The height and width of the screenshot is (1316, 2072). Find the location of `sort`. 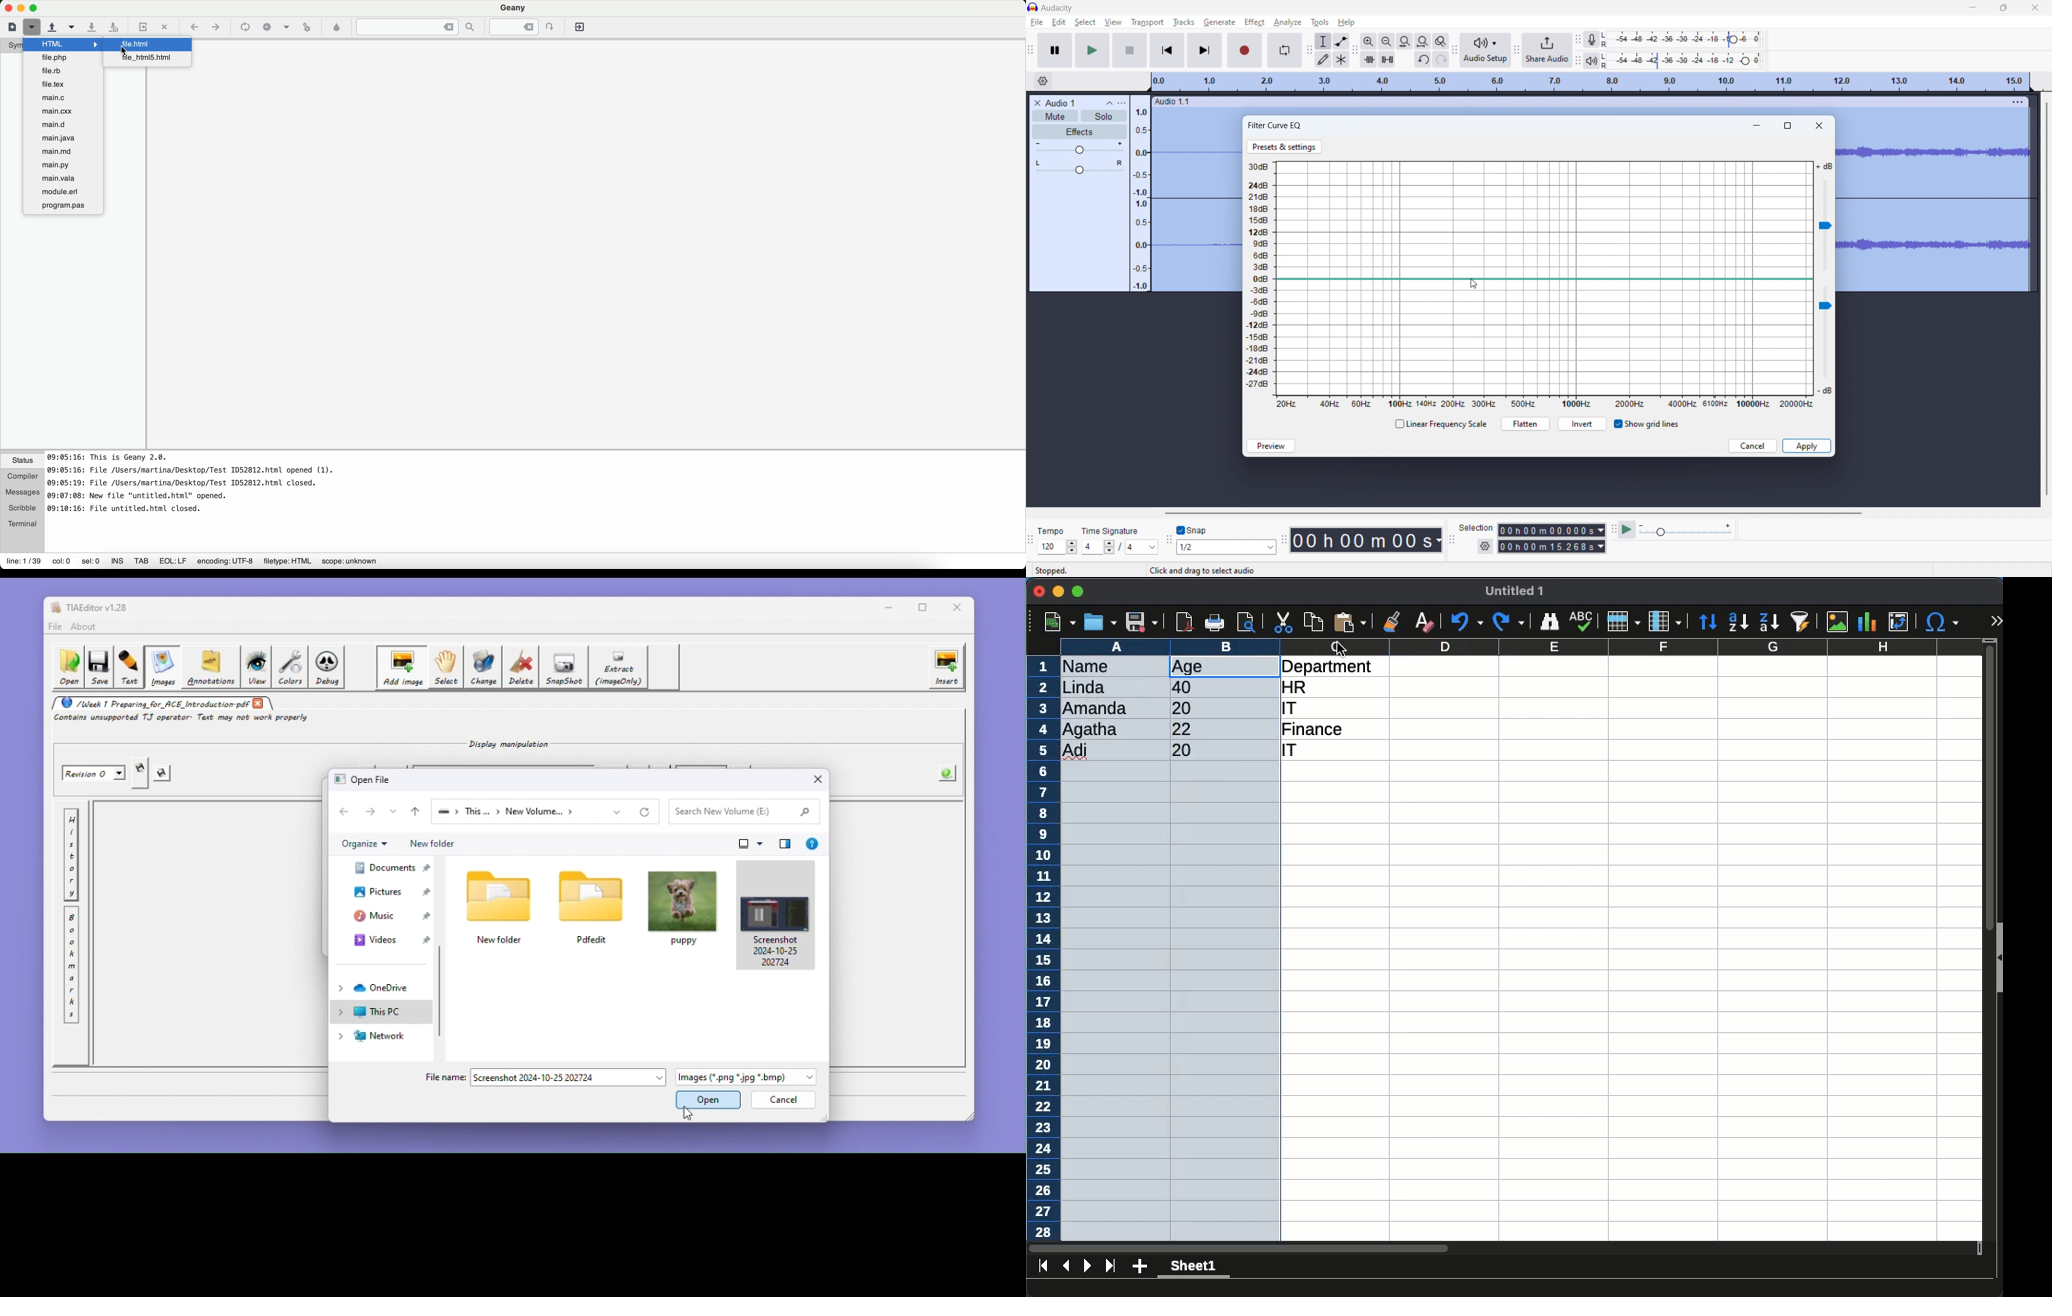

sort is located at coordinates (1803, 622).